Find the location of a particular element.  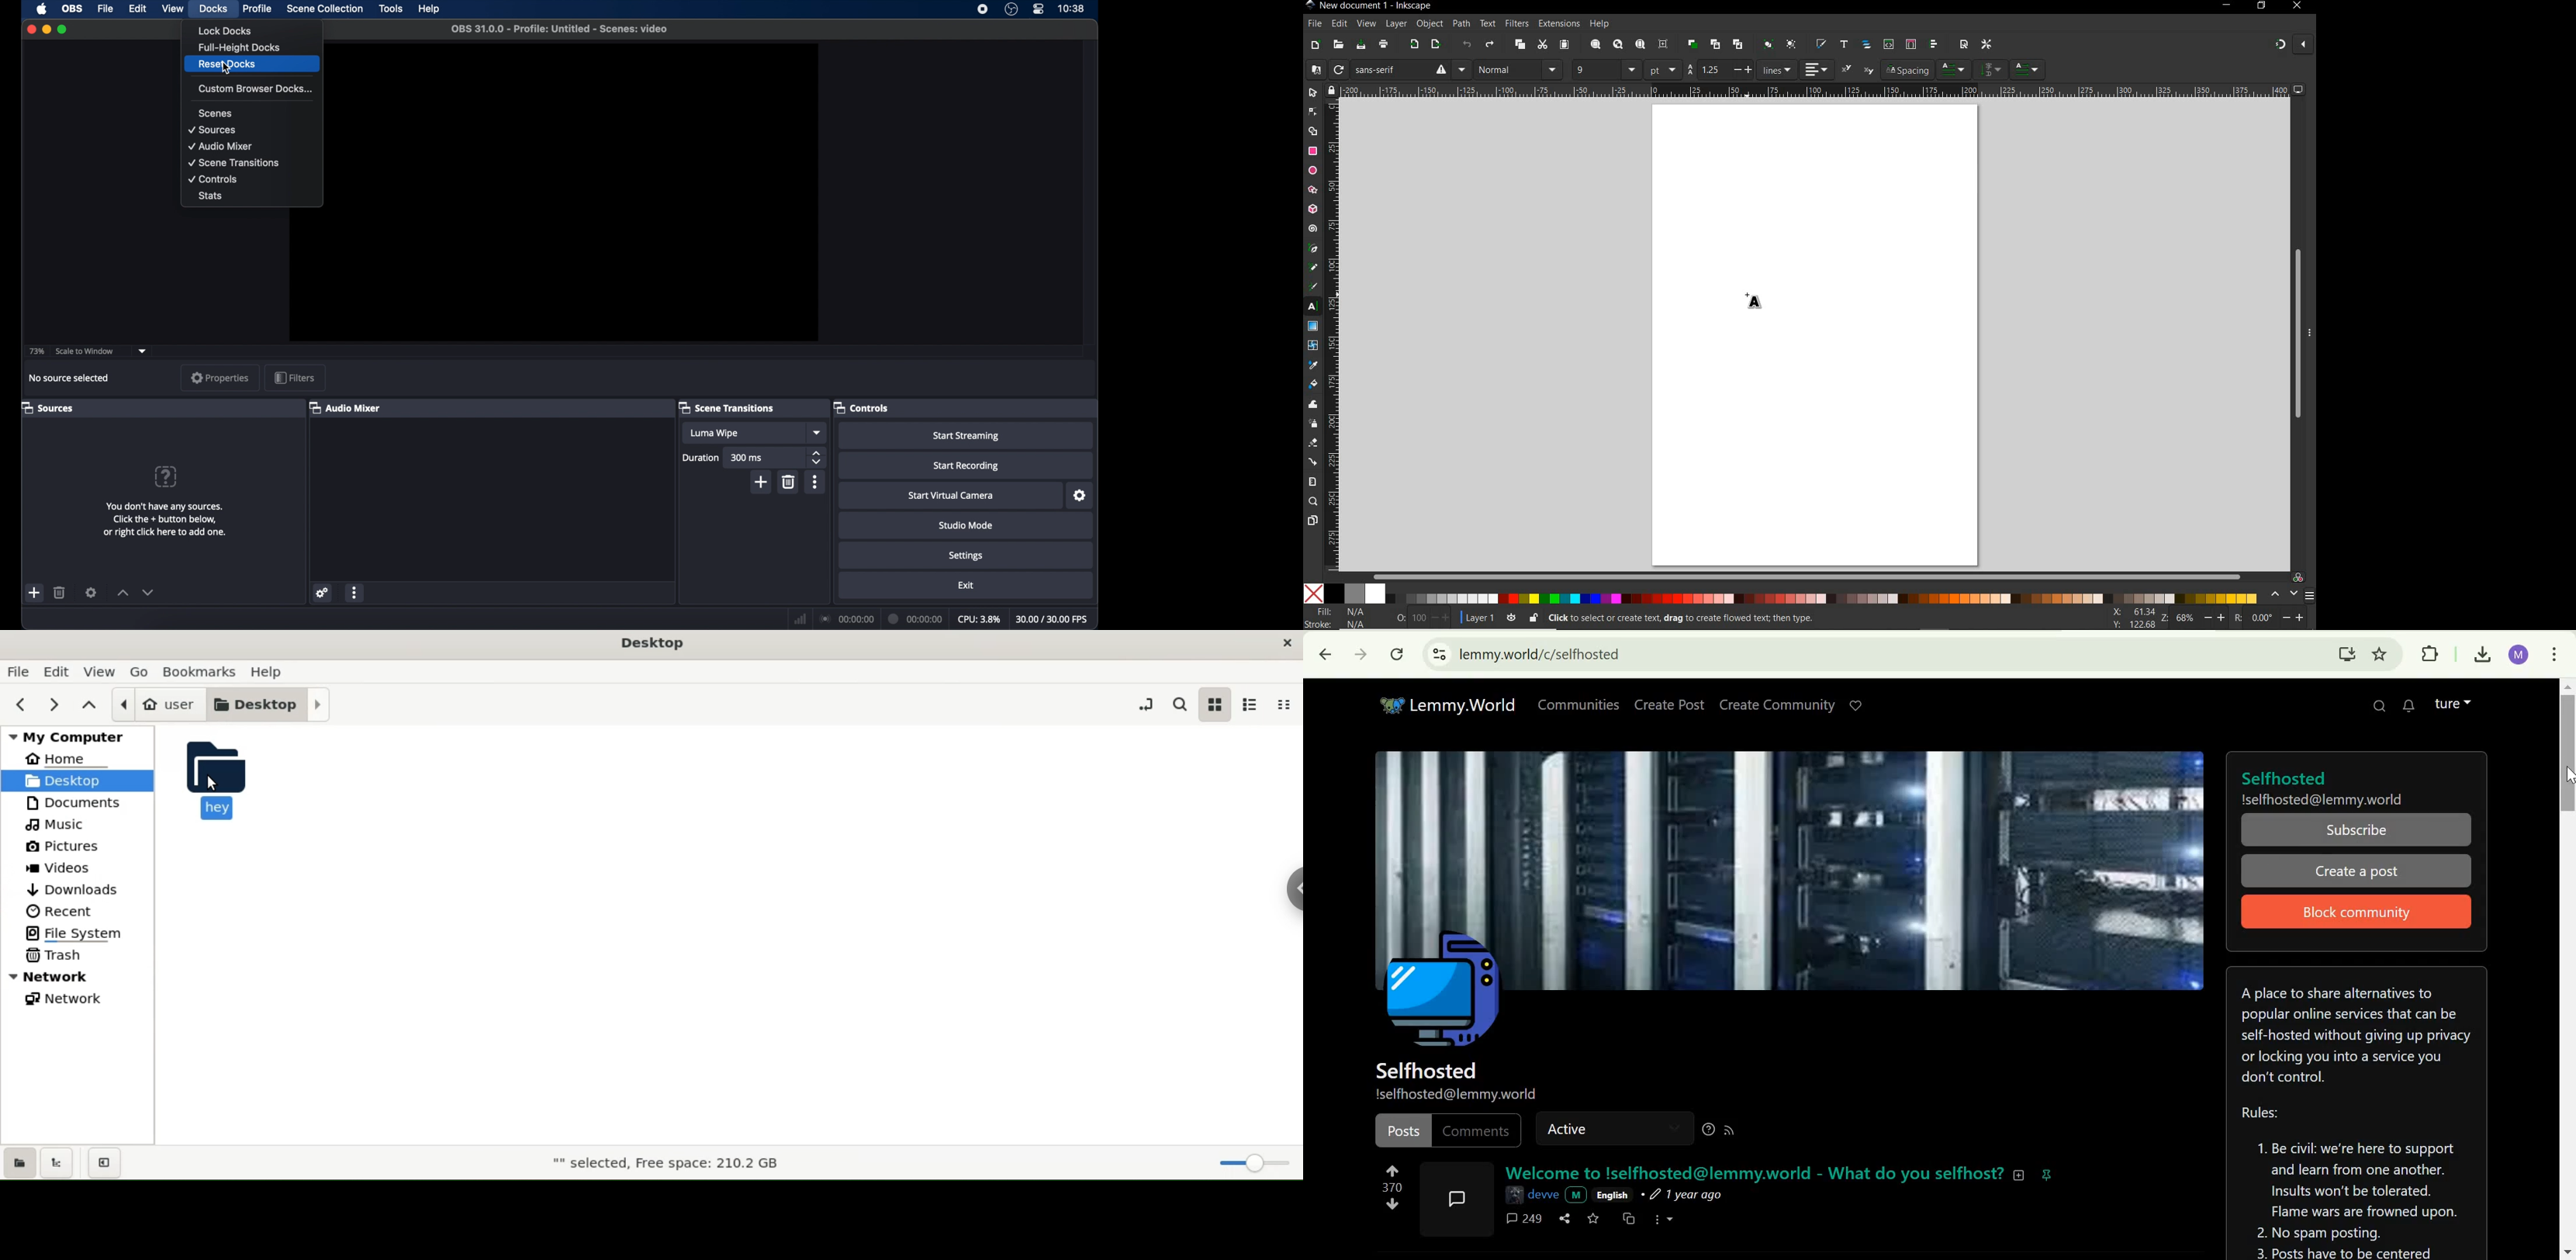

cpu: 3.8% is located at coordinates (980, 620).